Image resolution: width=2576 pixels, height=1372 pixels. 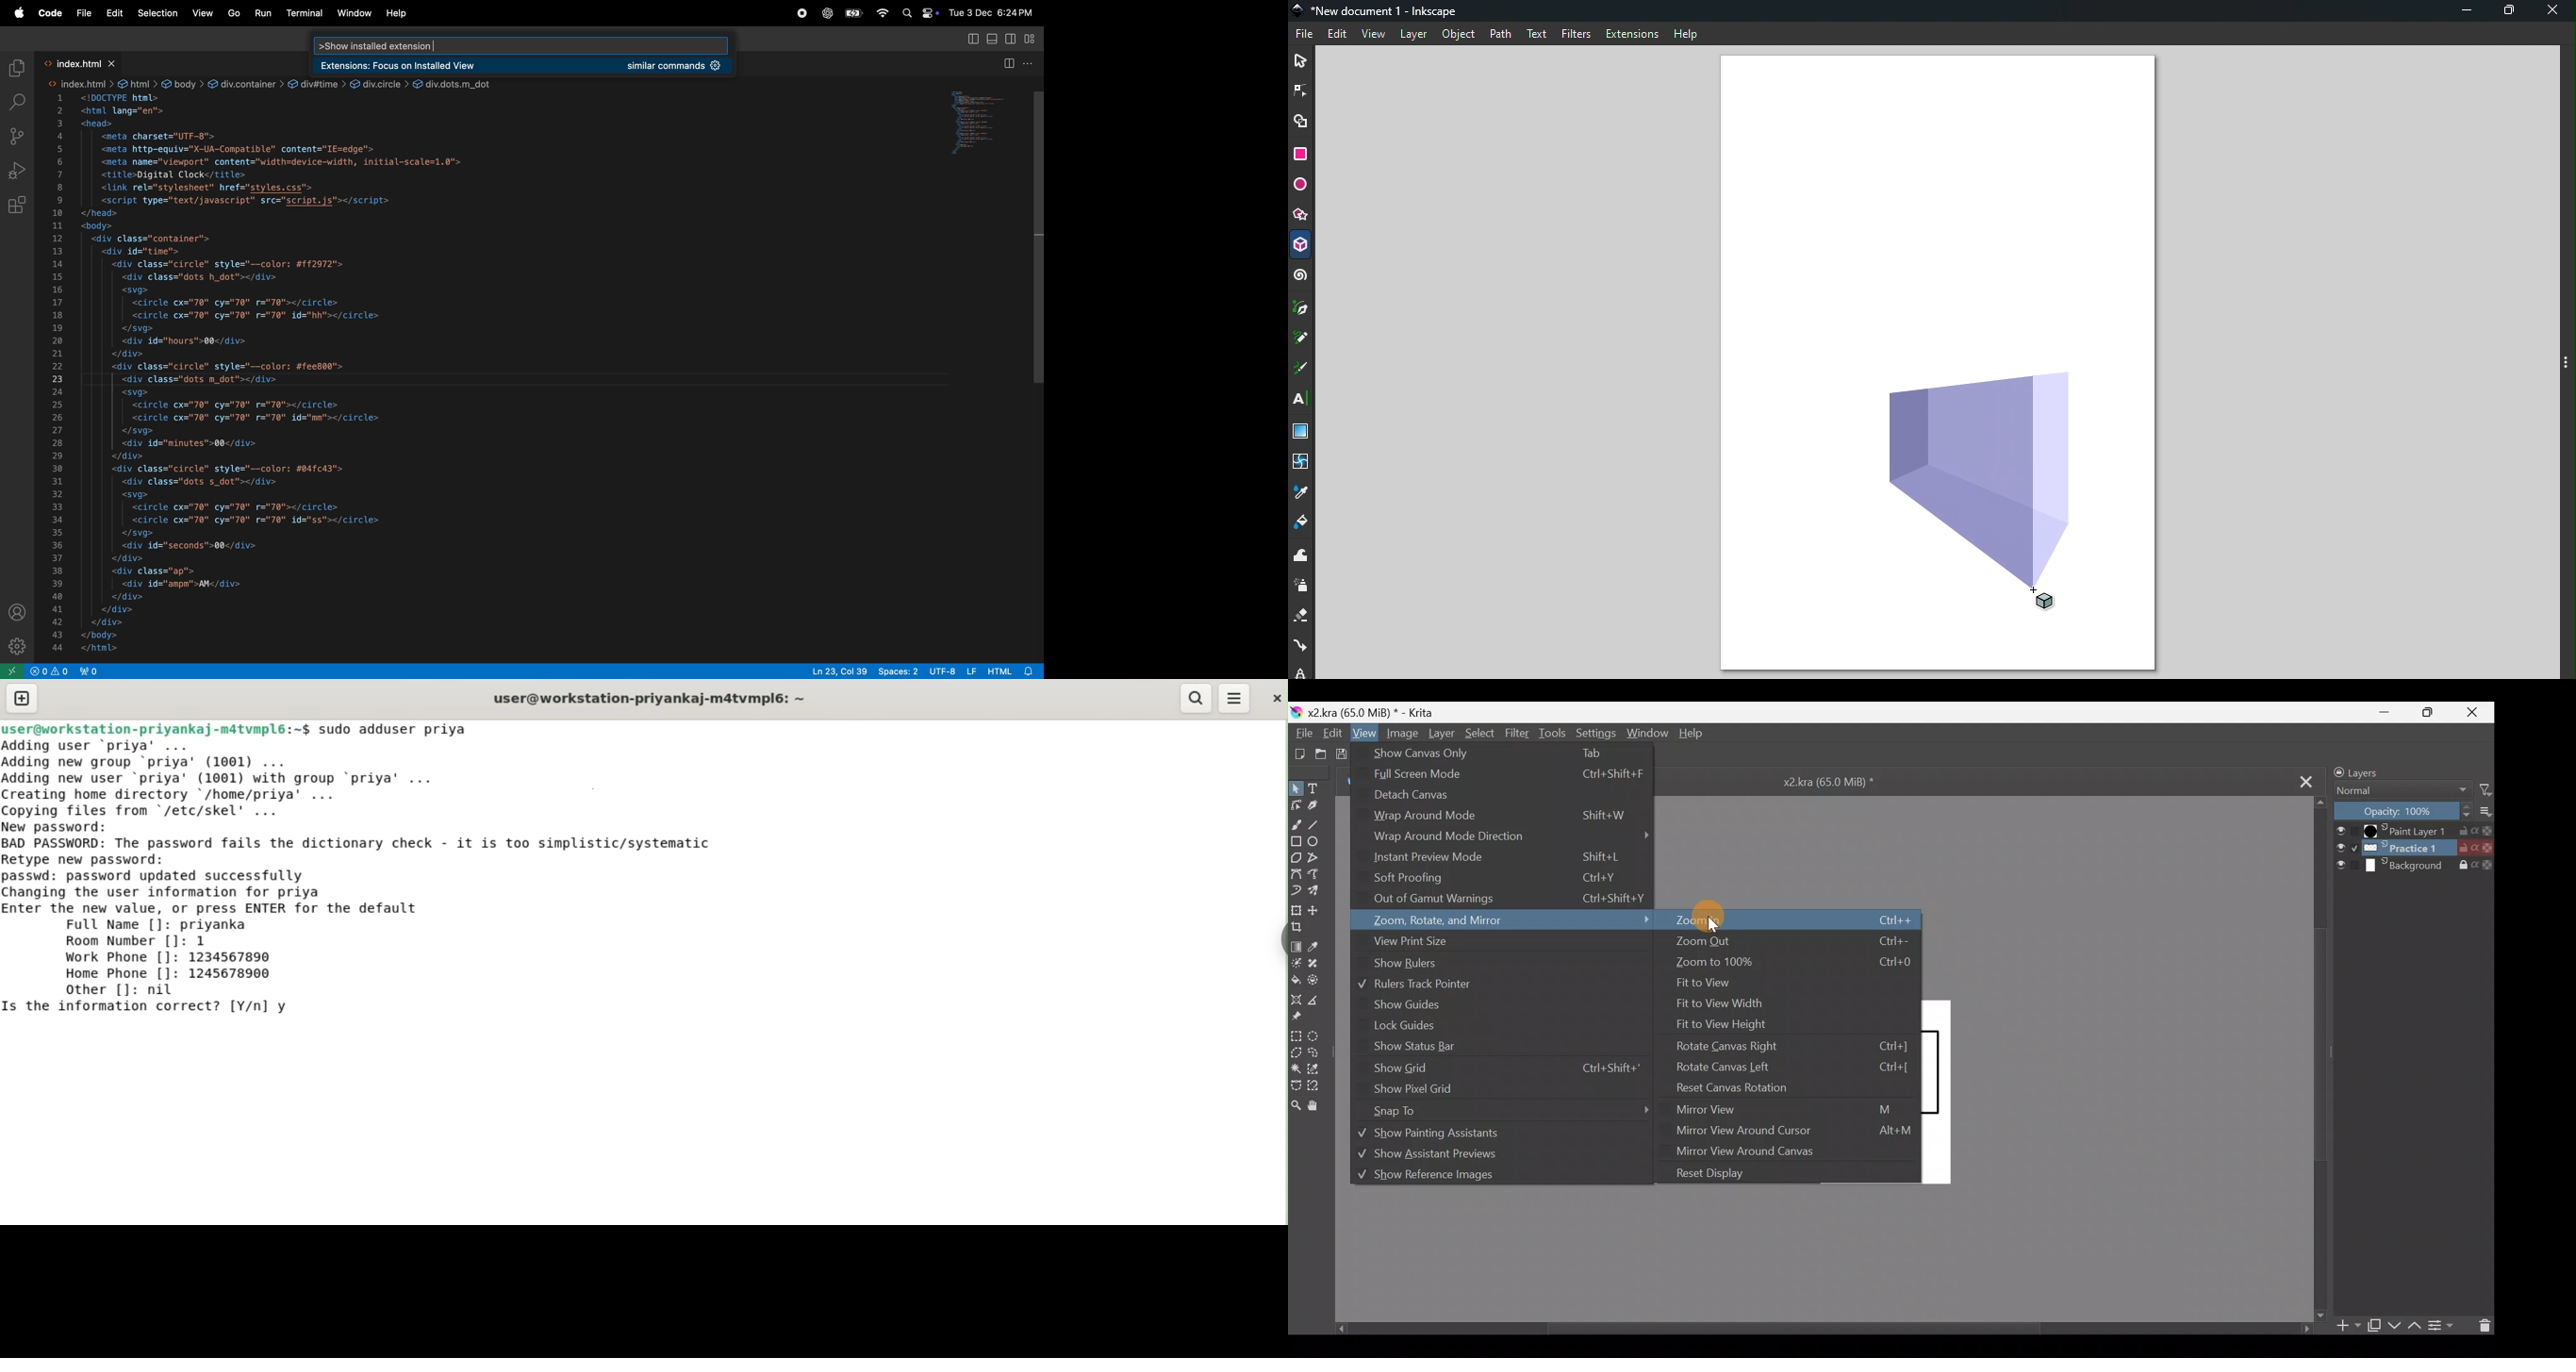 I want to click on View /change layer properties, so click(x=2445, y=1326).